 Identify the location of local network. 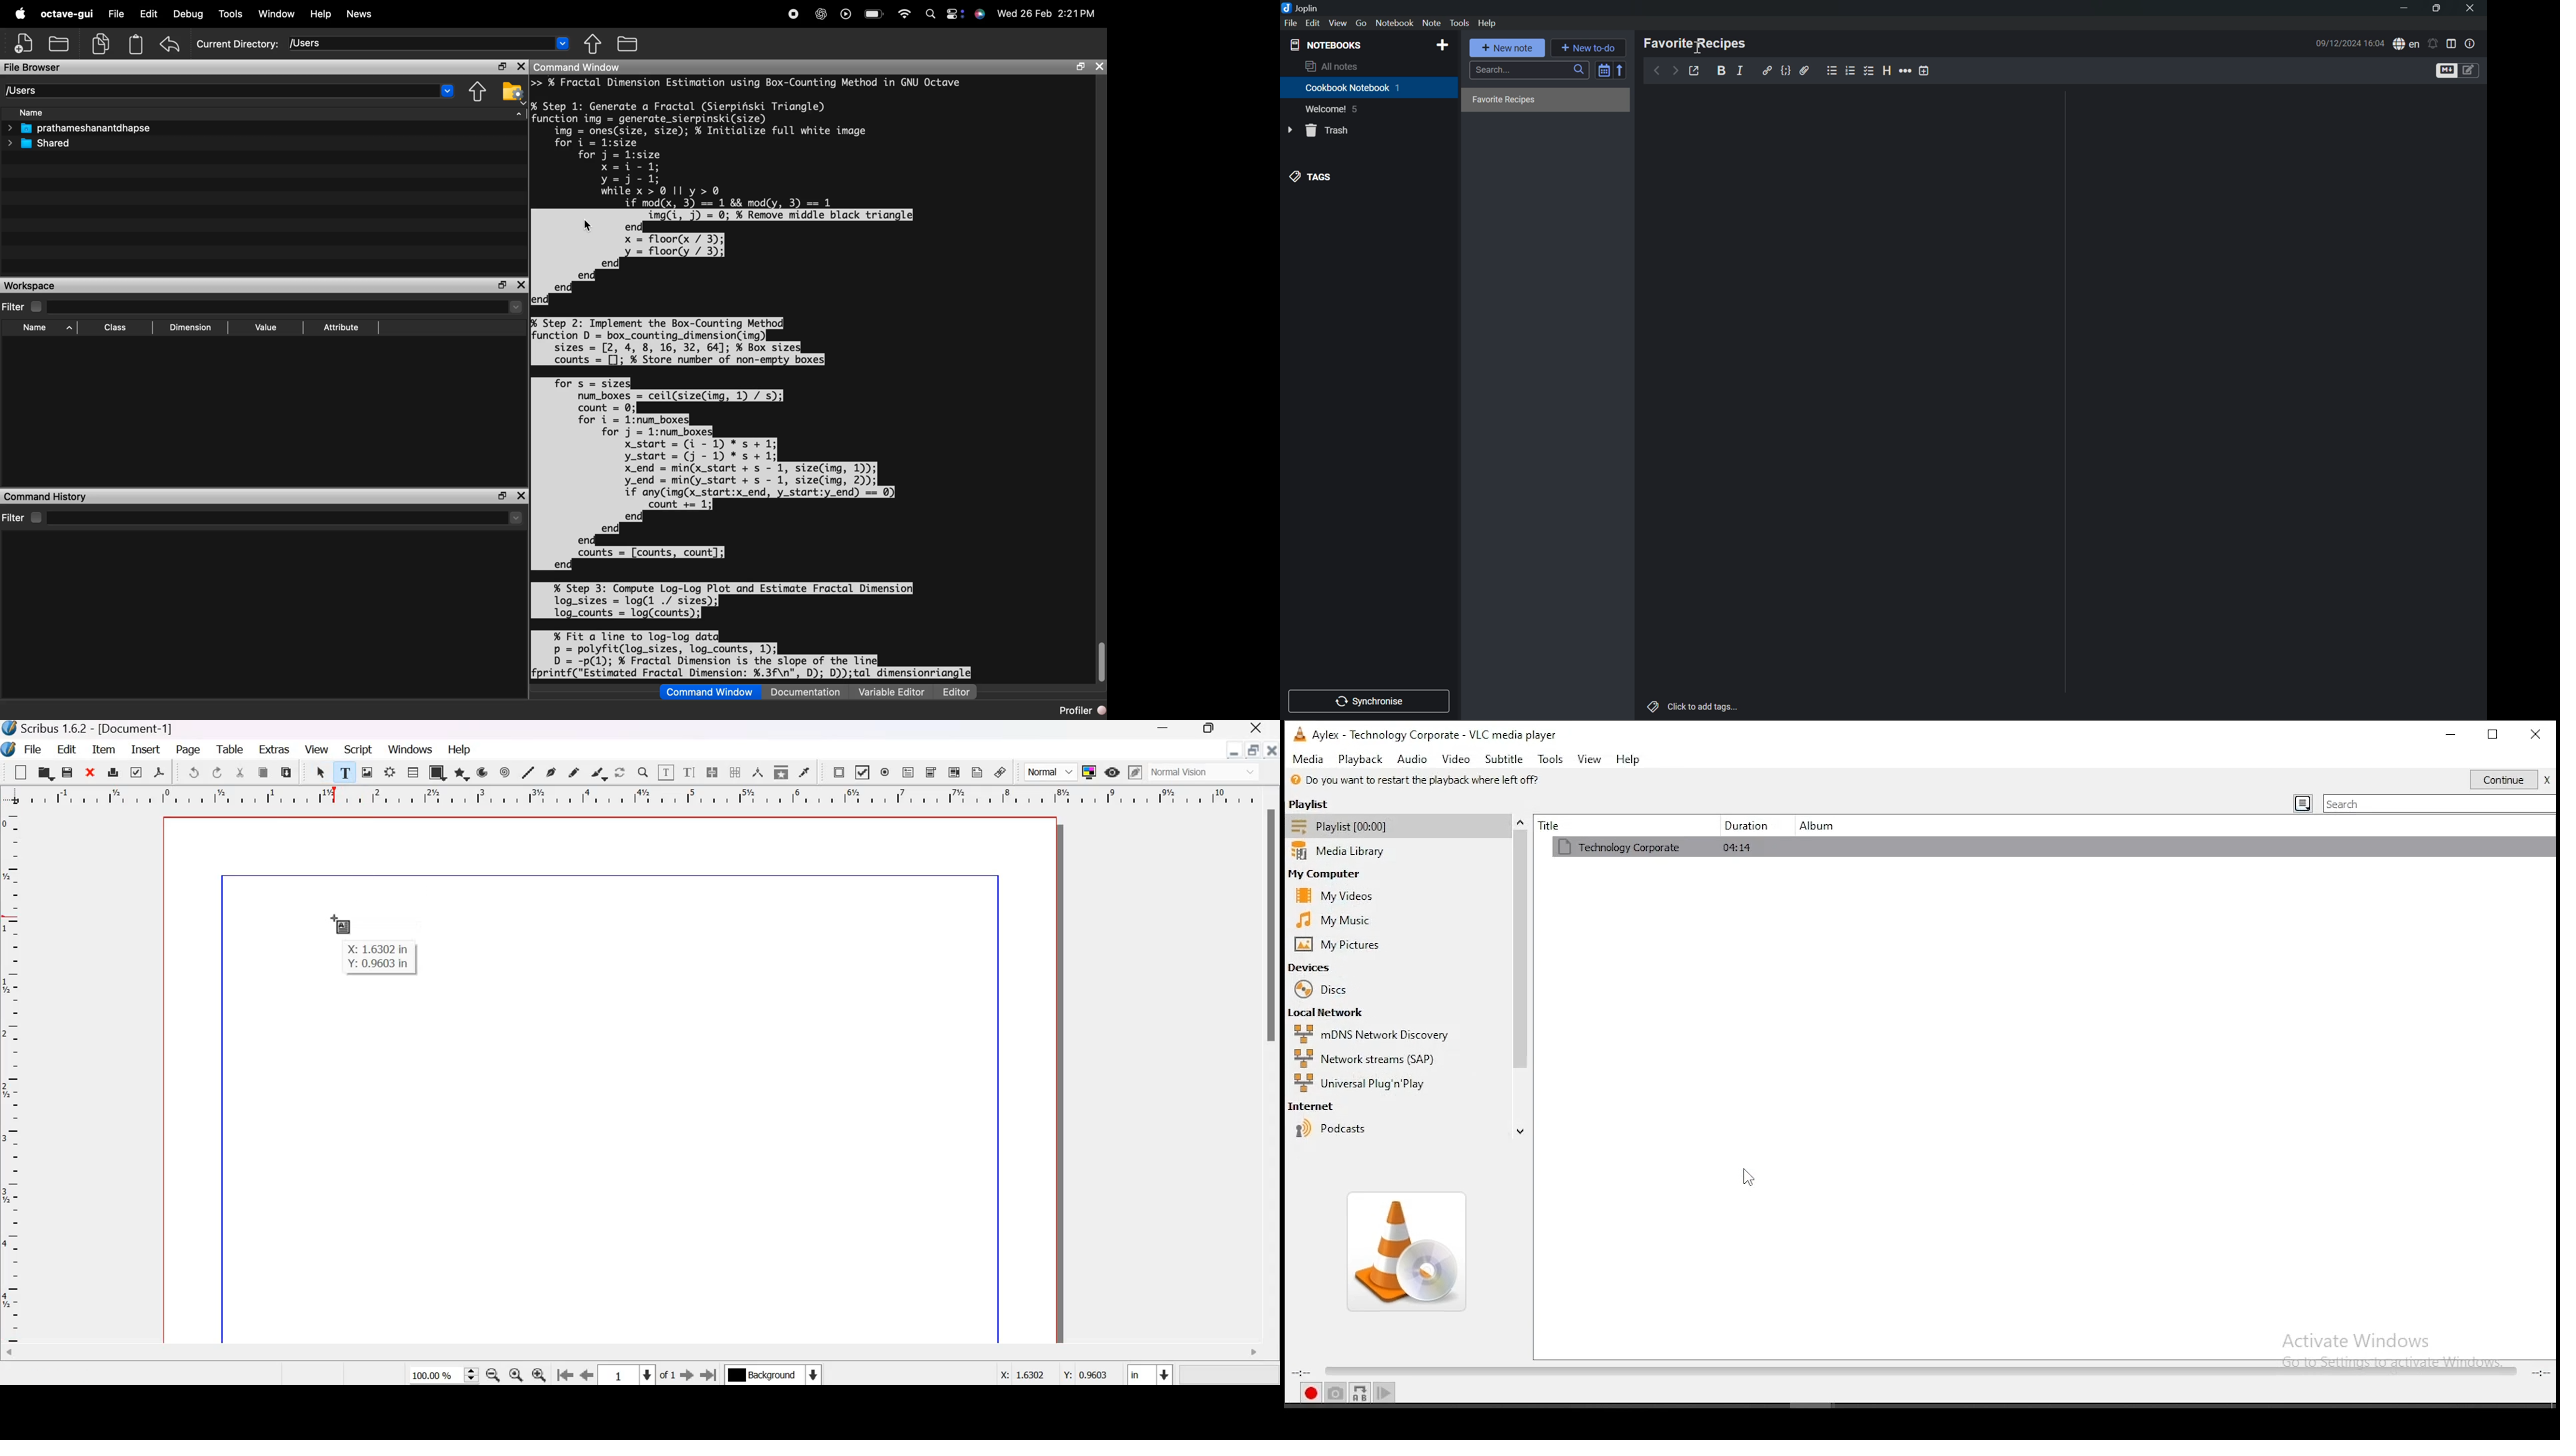
(1326, 1014).